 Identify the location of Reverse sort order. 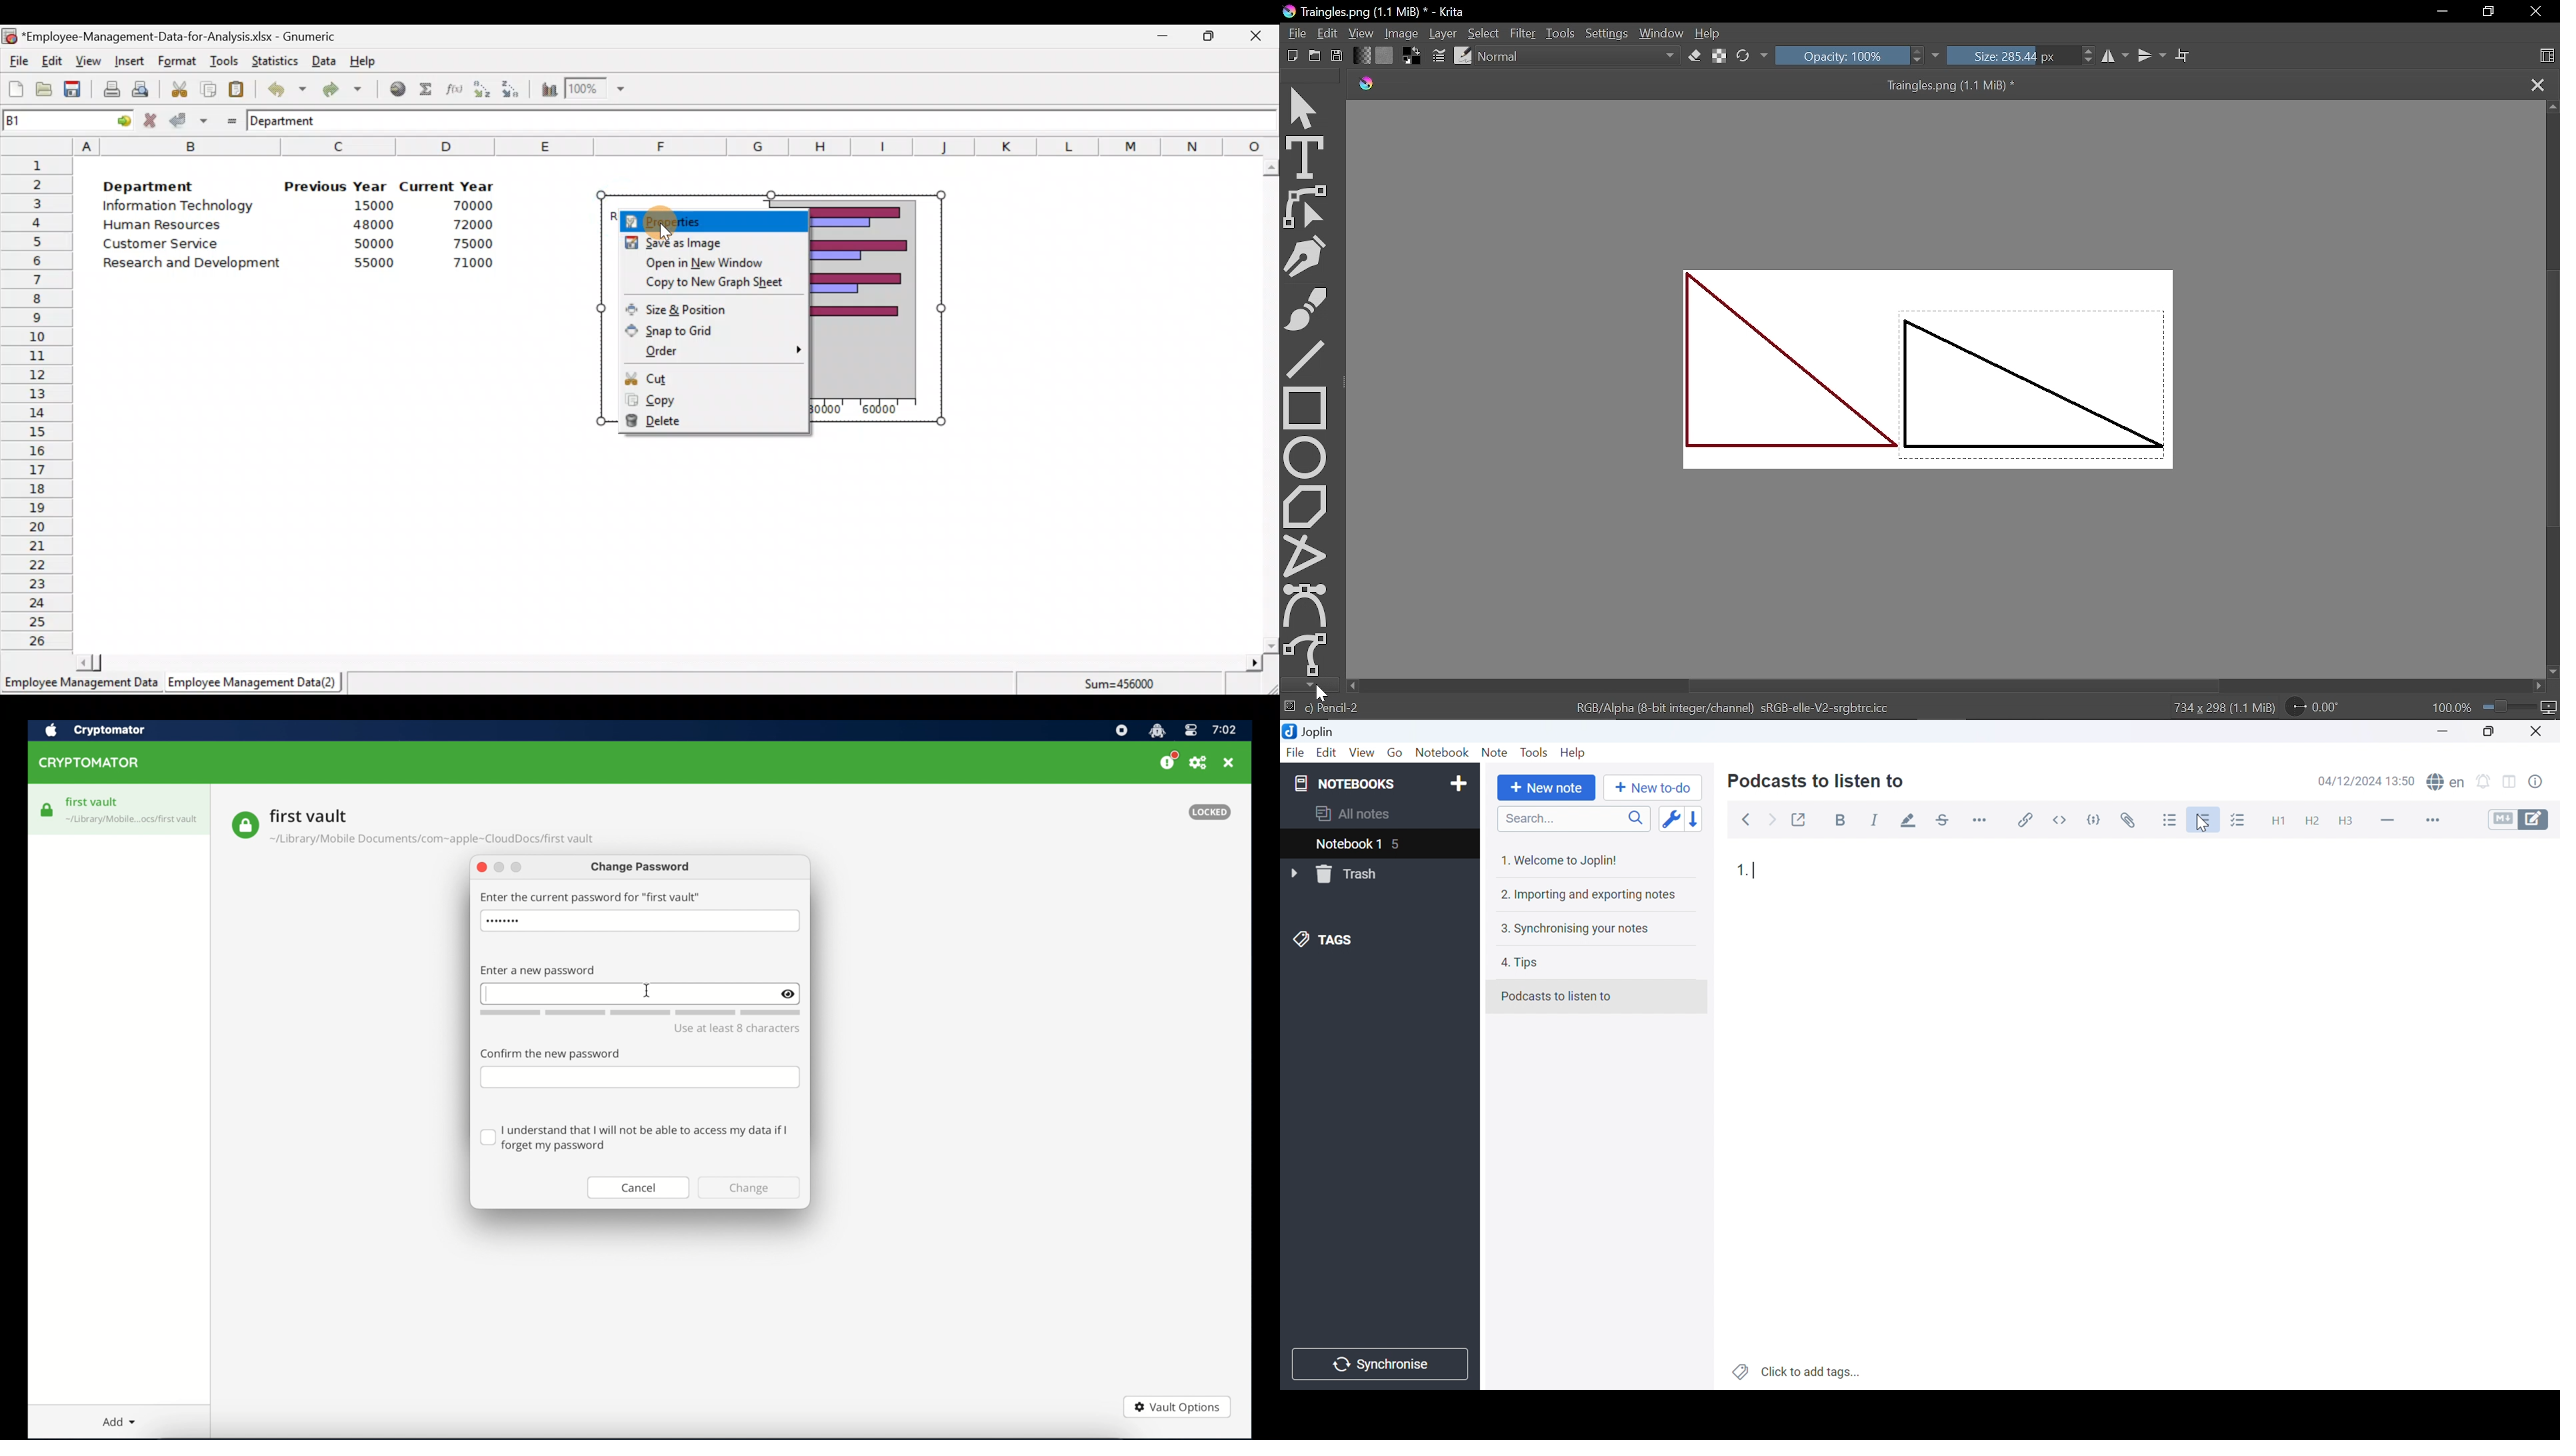
(1695, 819).